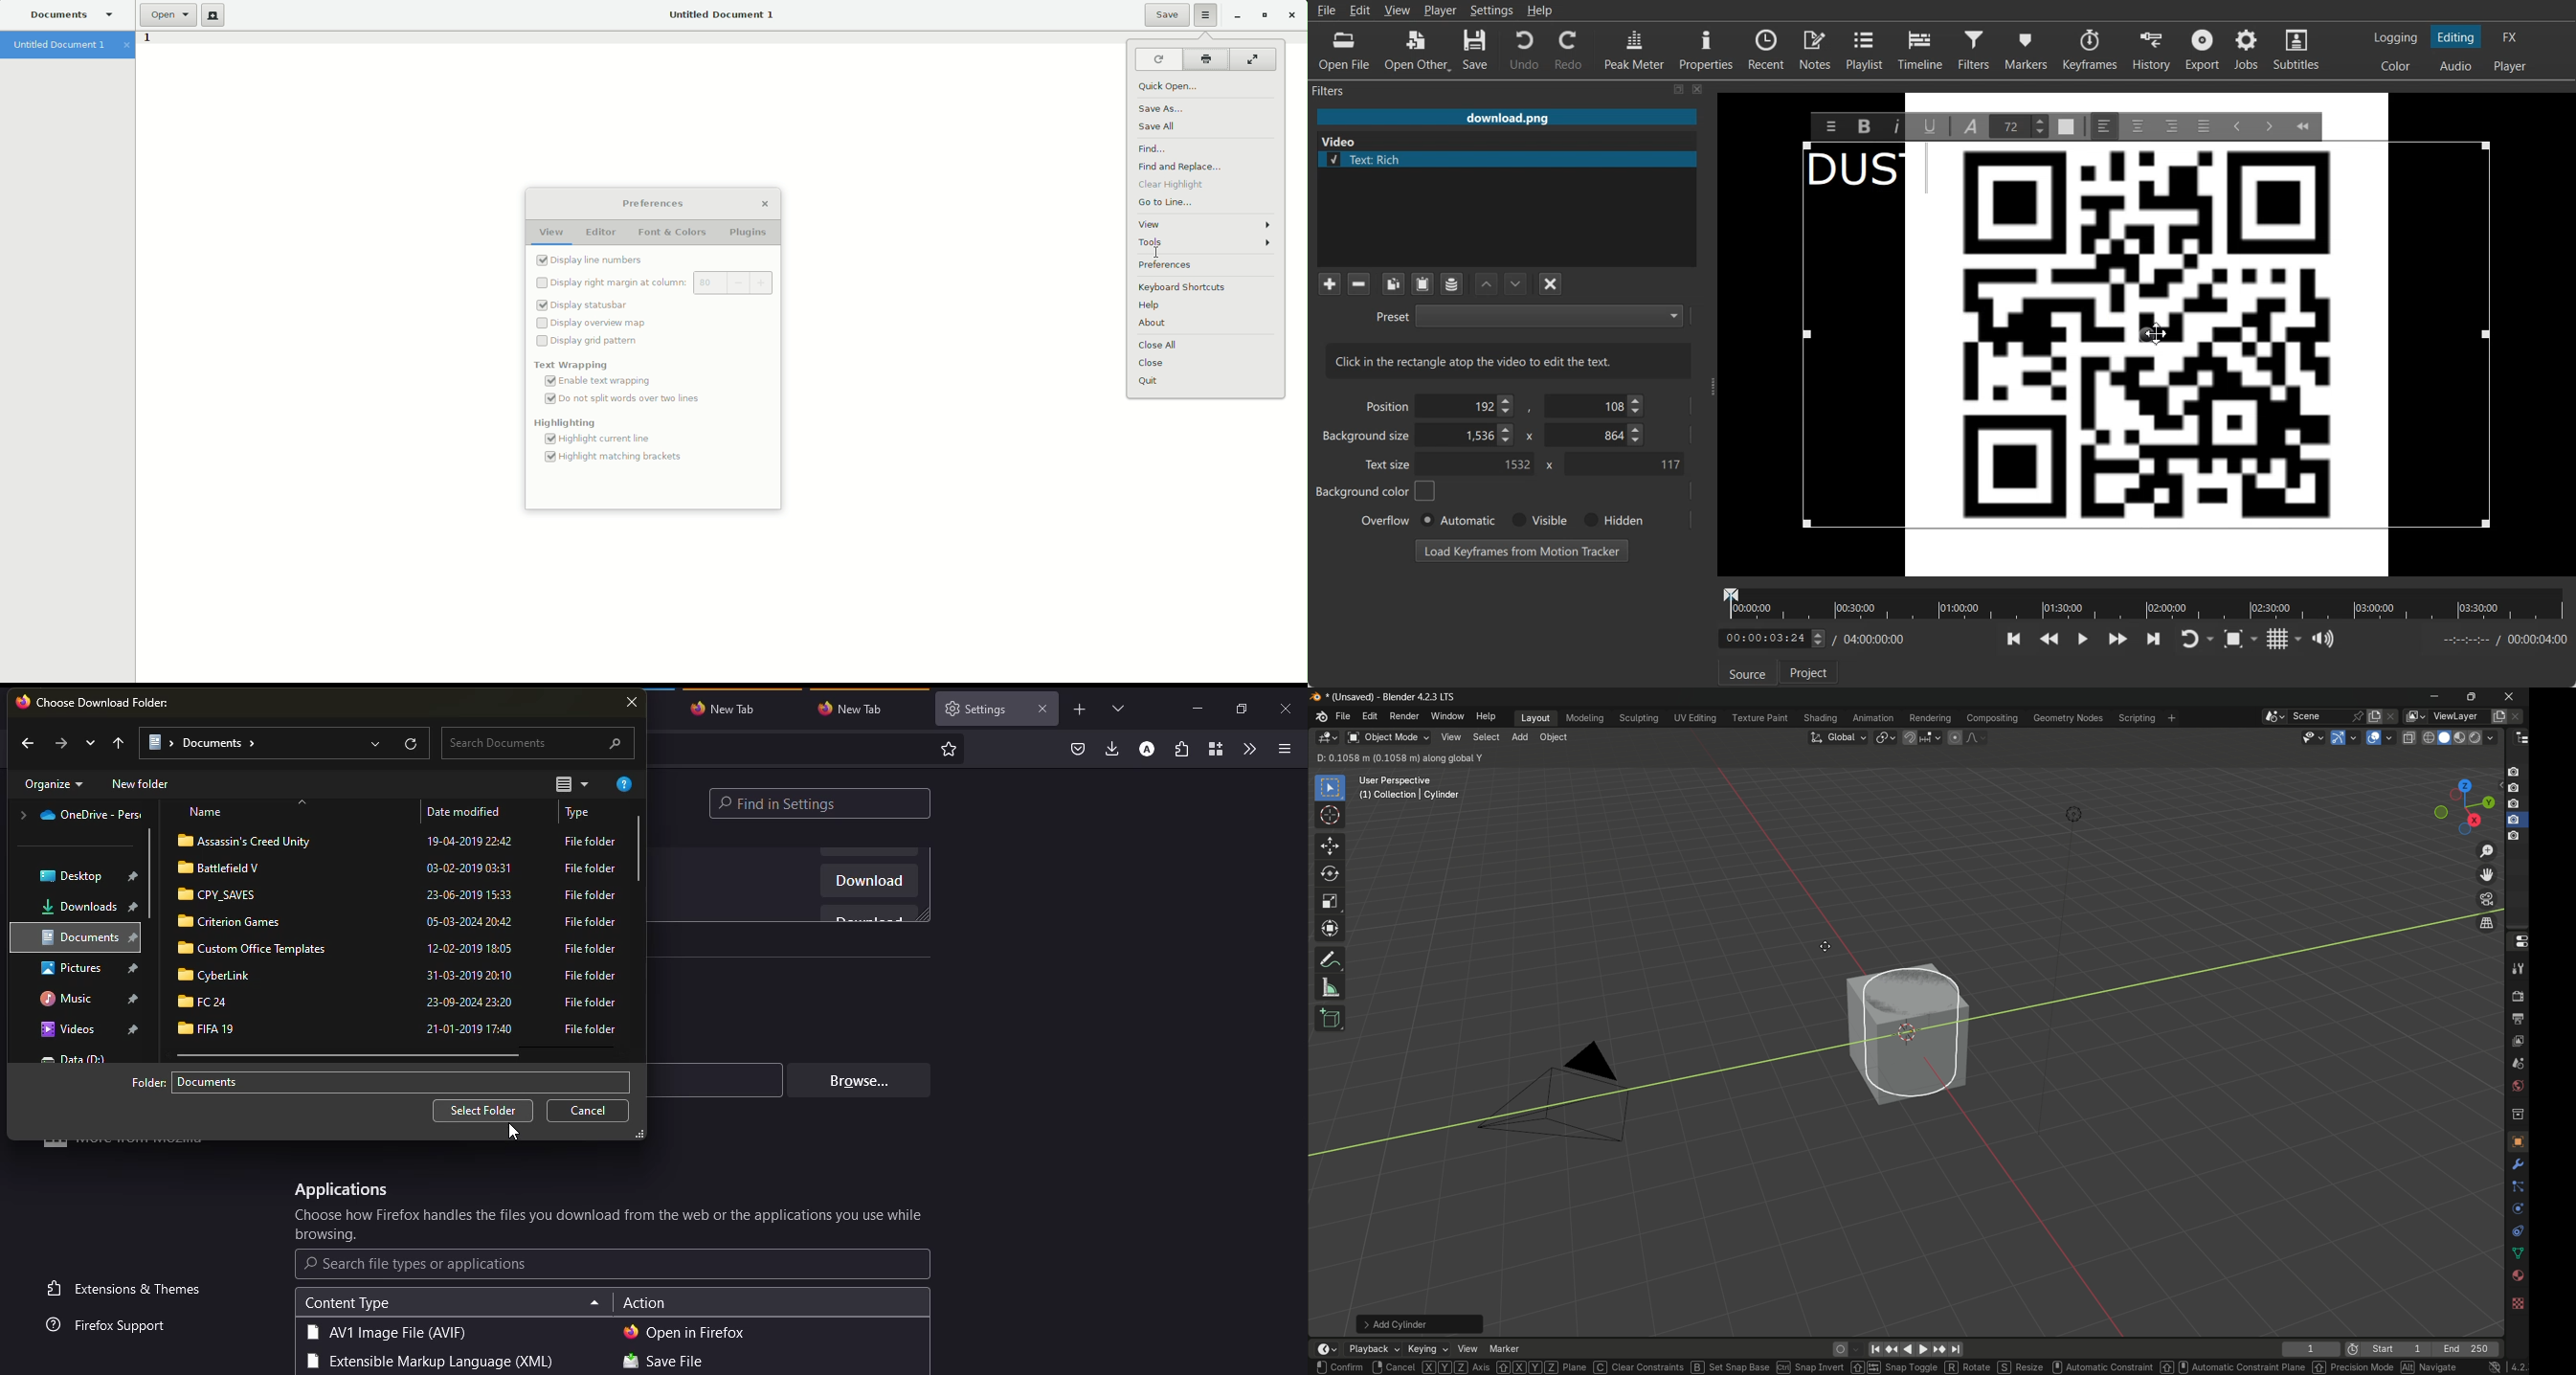 The image size is (2576, 1400). Describe the element at coordinates (612, 282) in the screenshot. I see `Display right margin at column` at that location.